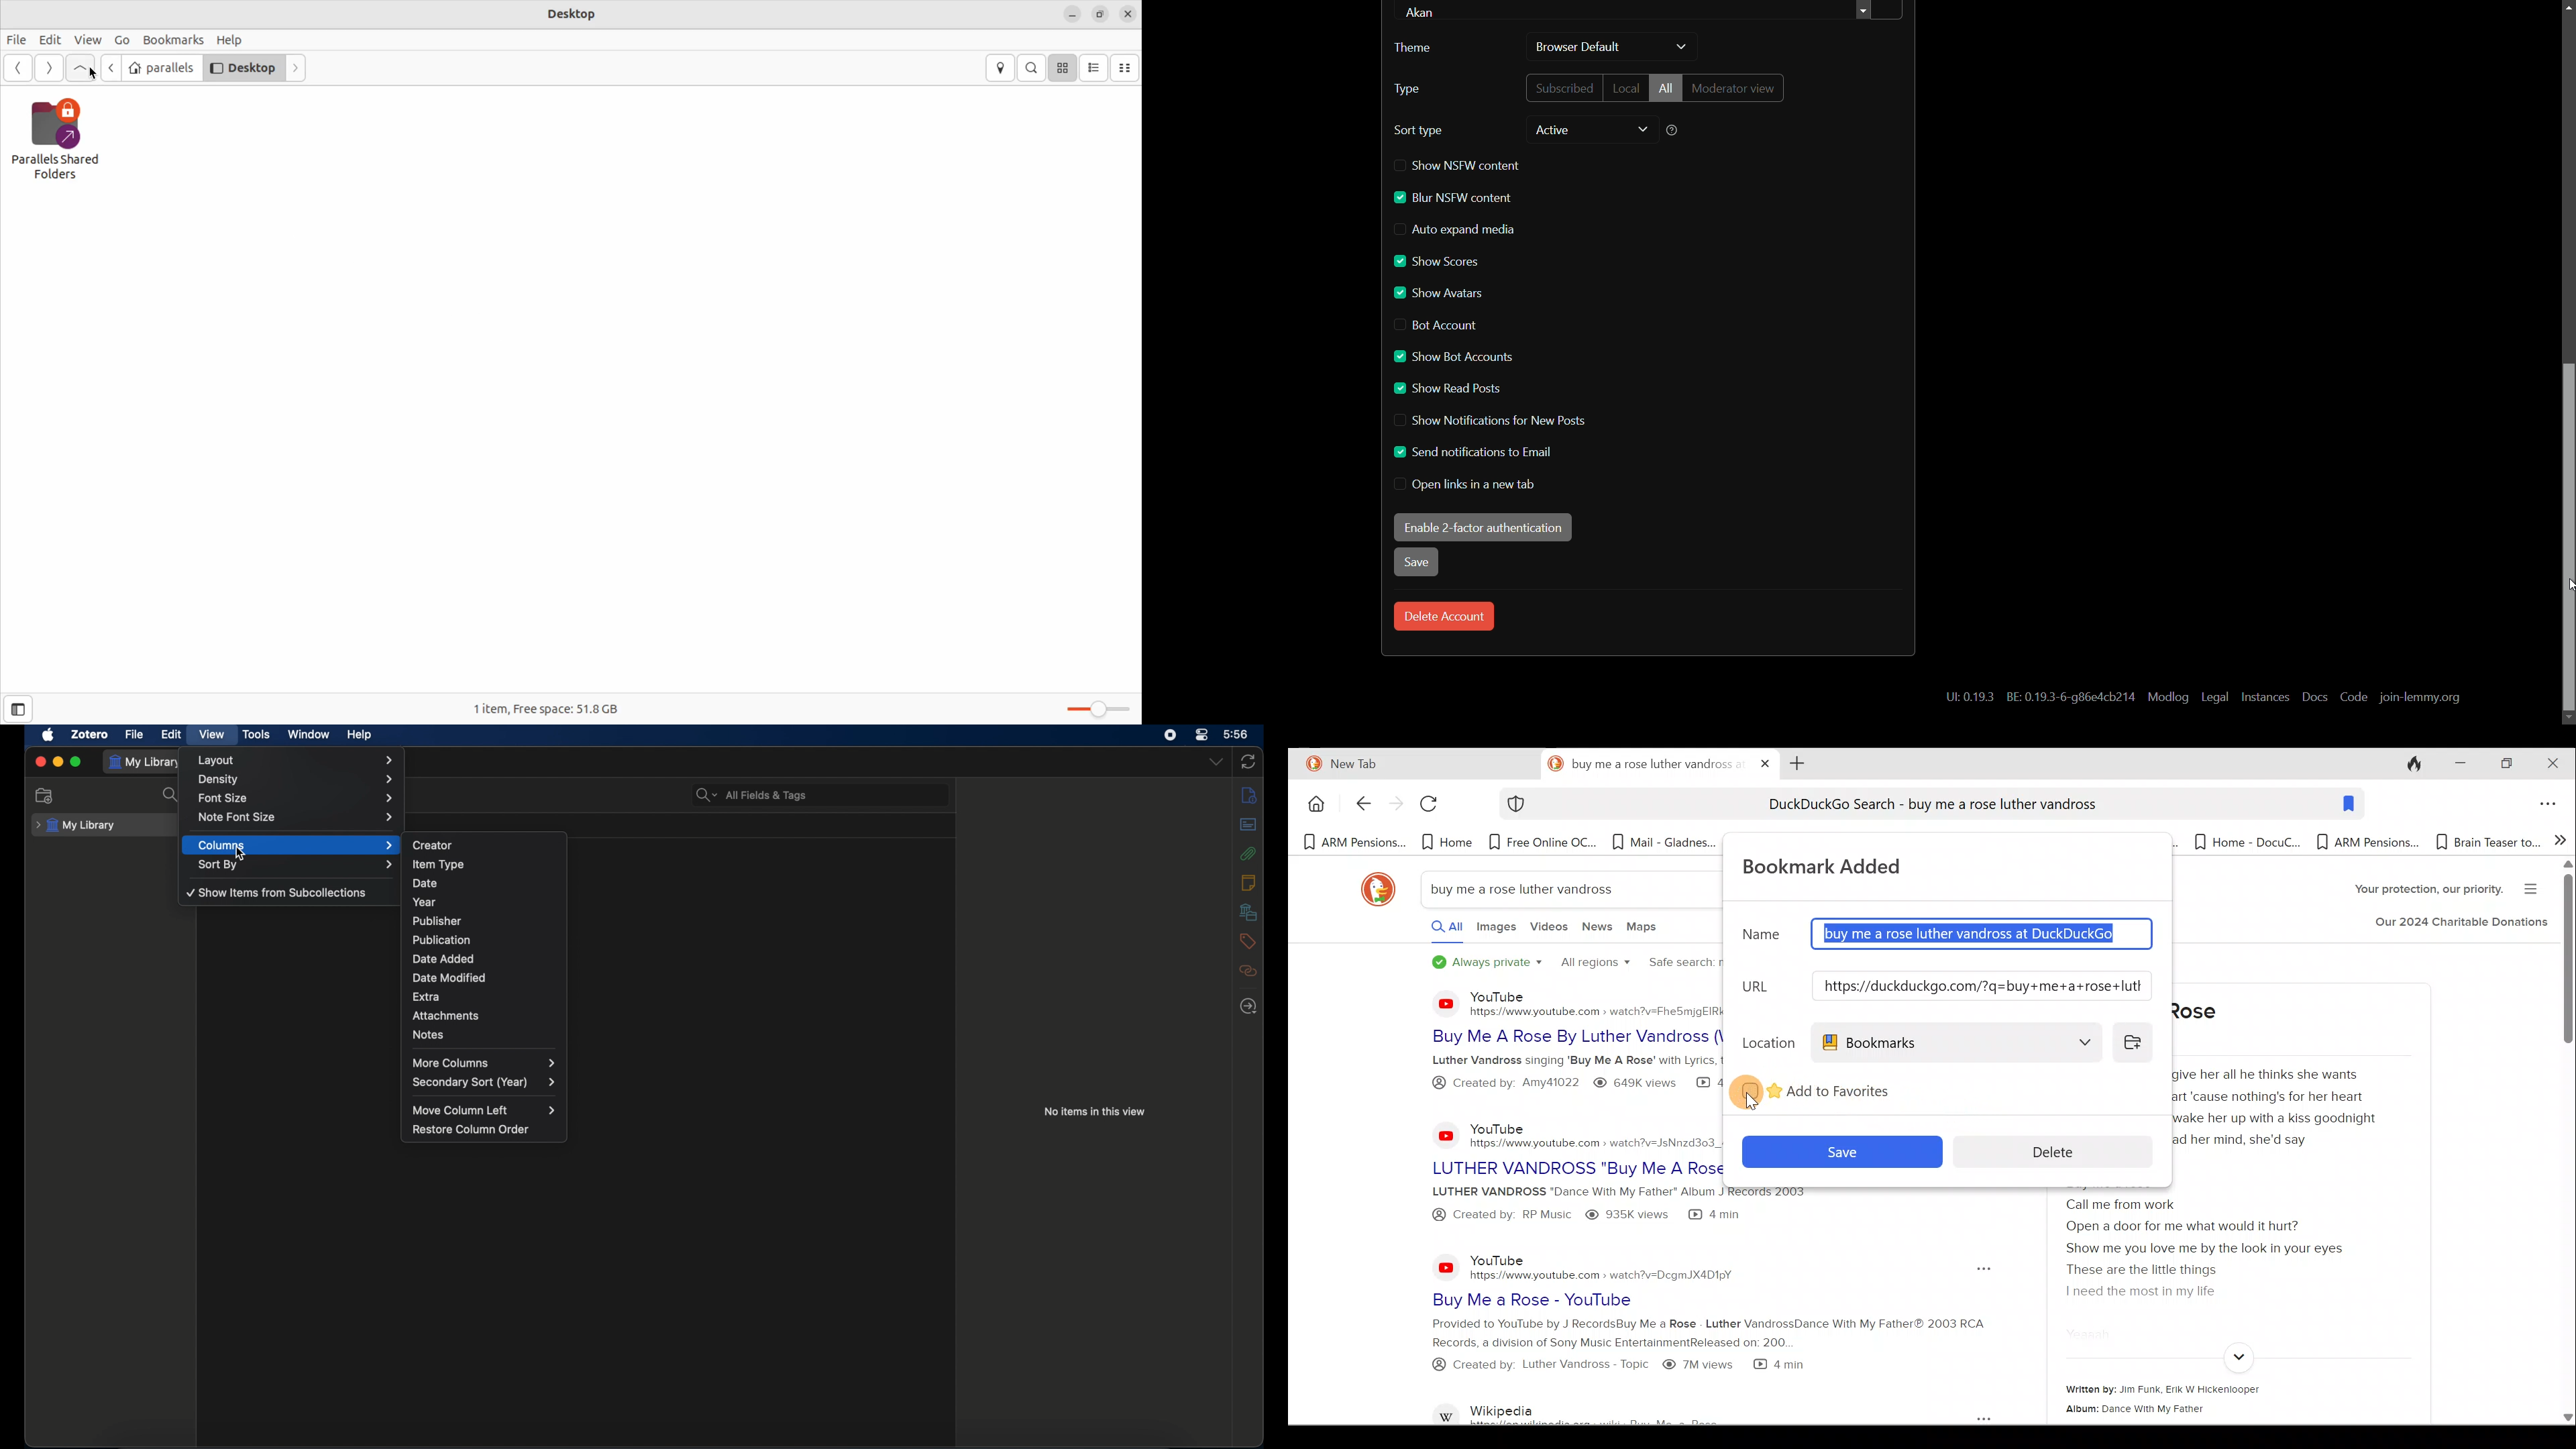 This screenshot has width=2576, height=1456. Describe the element at coordinates (256, 734) in the screenshot. I see `tools` at that location.